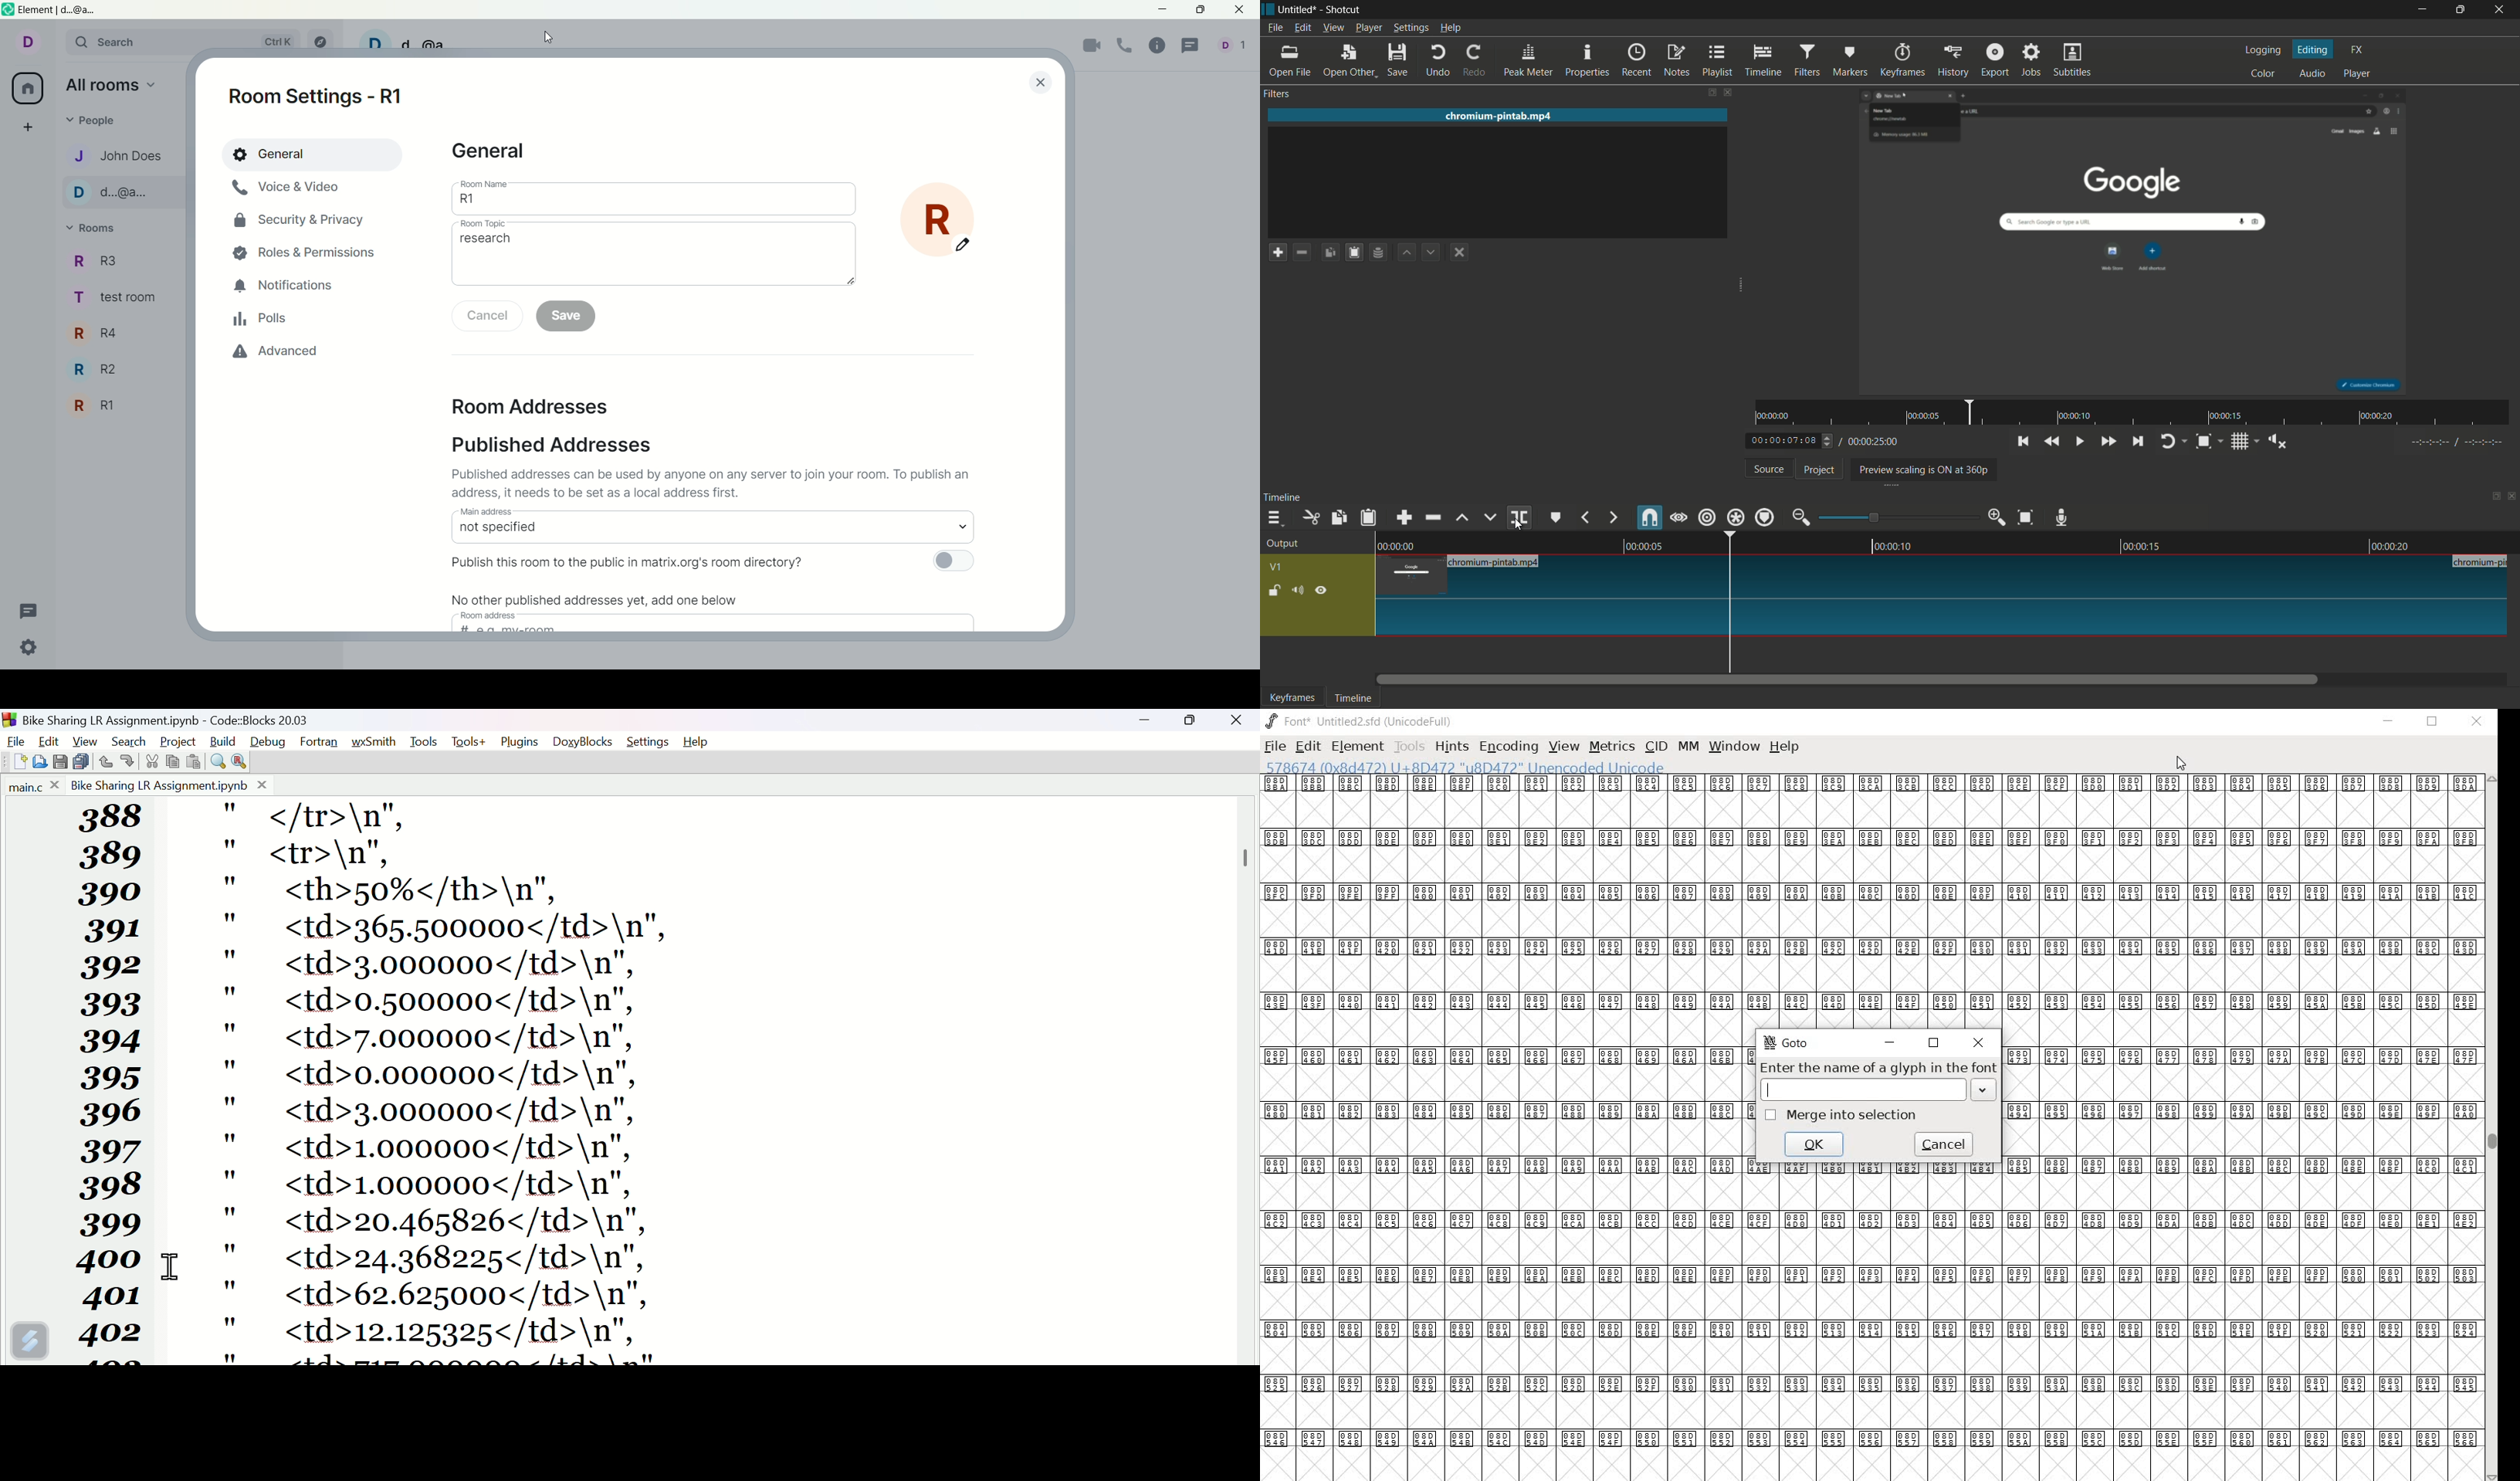  What do you see at coordinates (112, 1323) in the screenshot?
I see `line numbers` at bounding box center [112, 1323].